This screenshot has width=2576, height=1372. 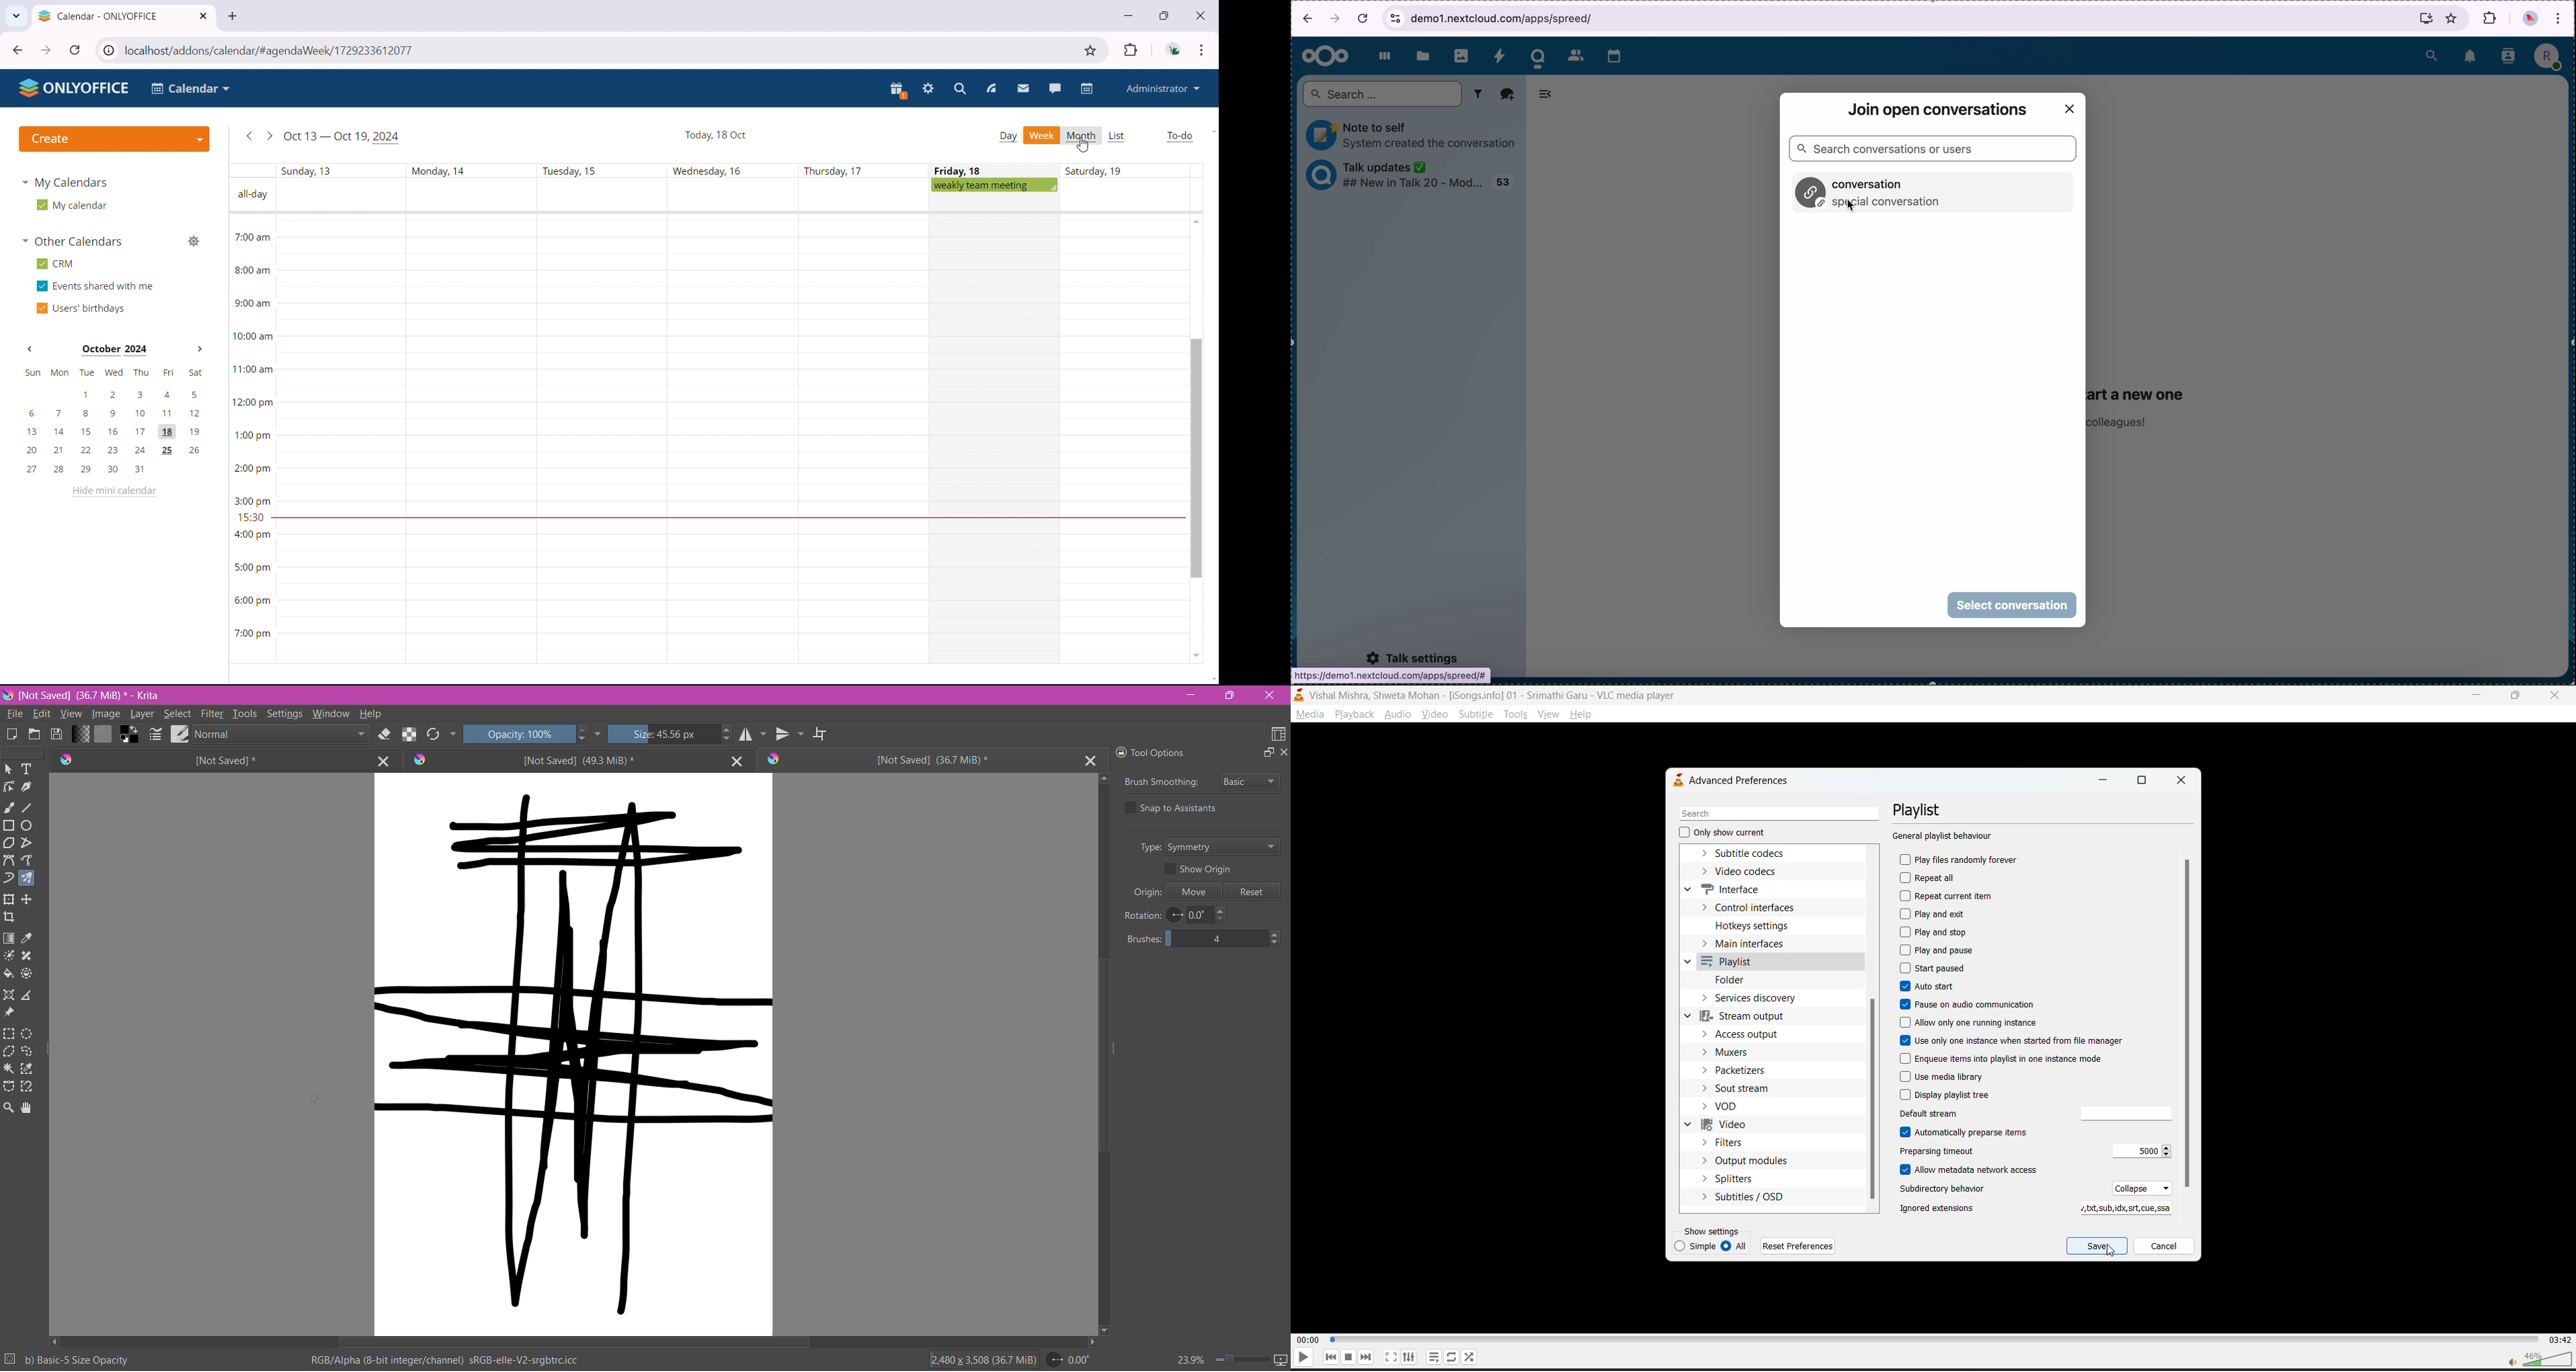 I want to click on click to go back hold to see history, so click(x=18, y=50).